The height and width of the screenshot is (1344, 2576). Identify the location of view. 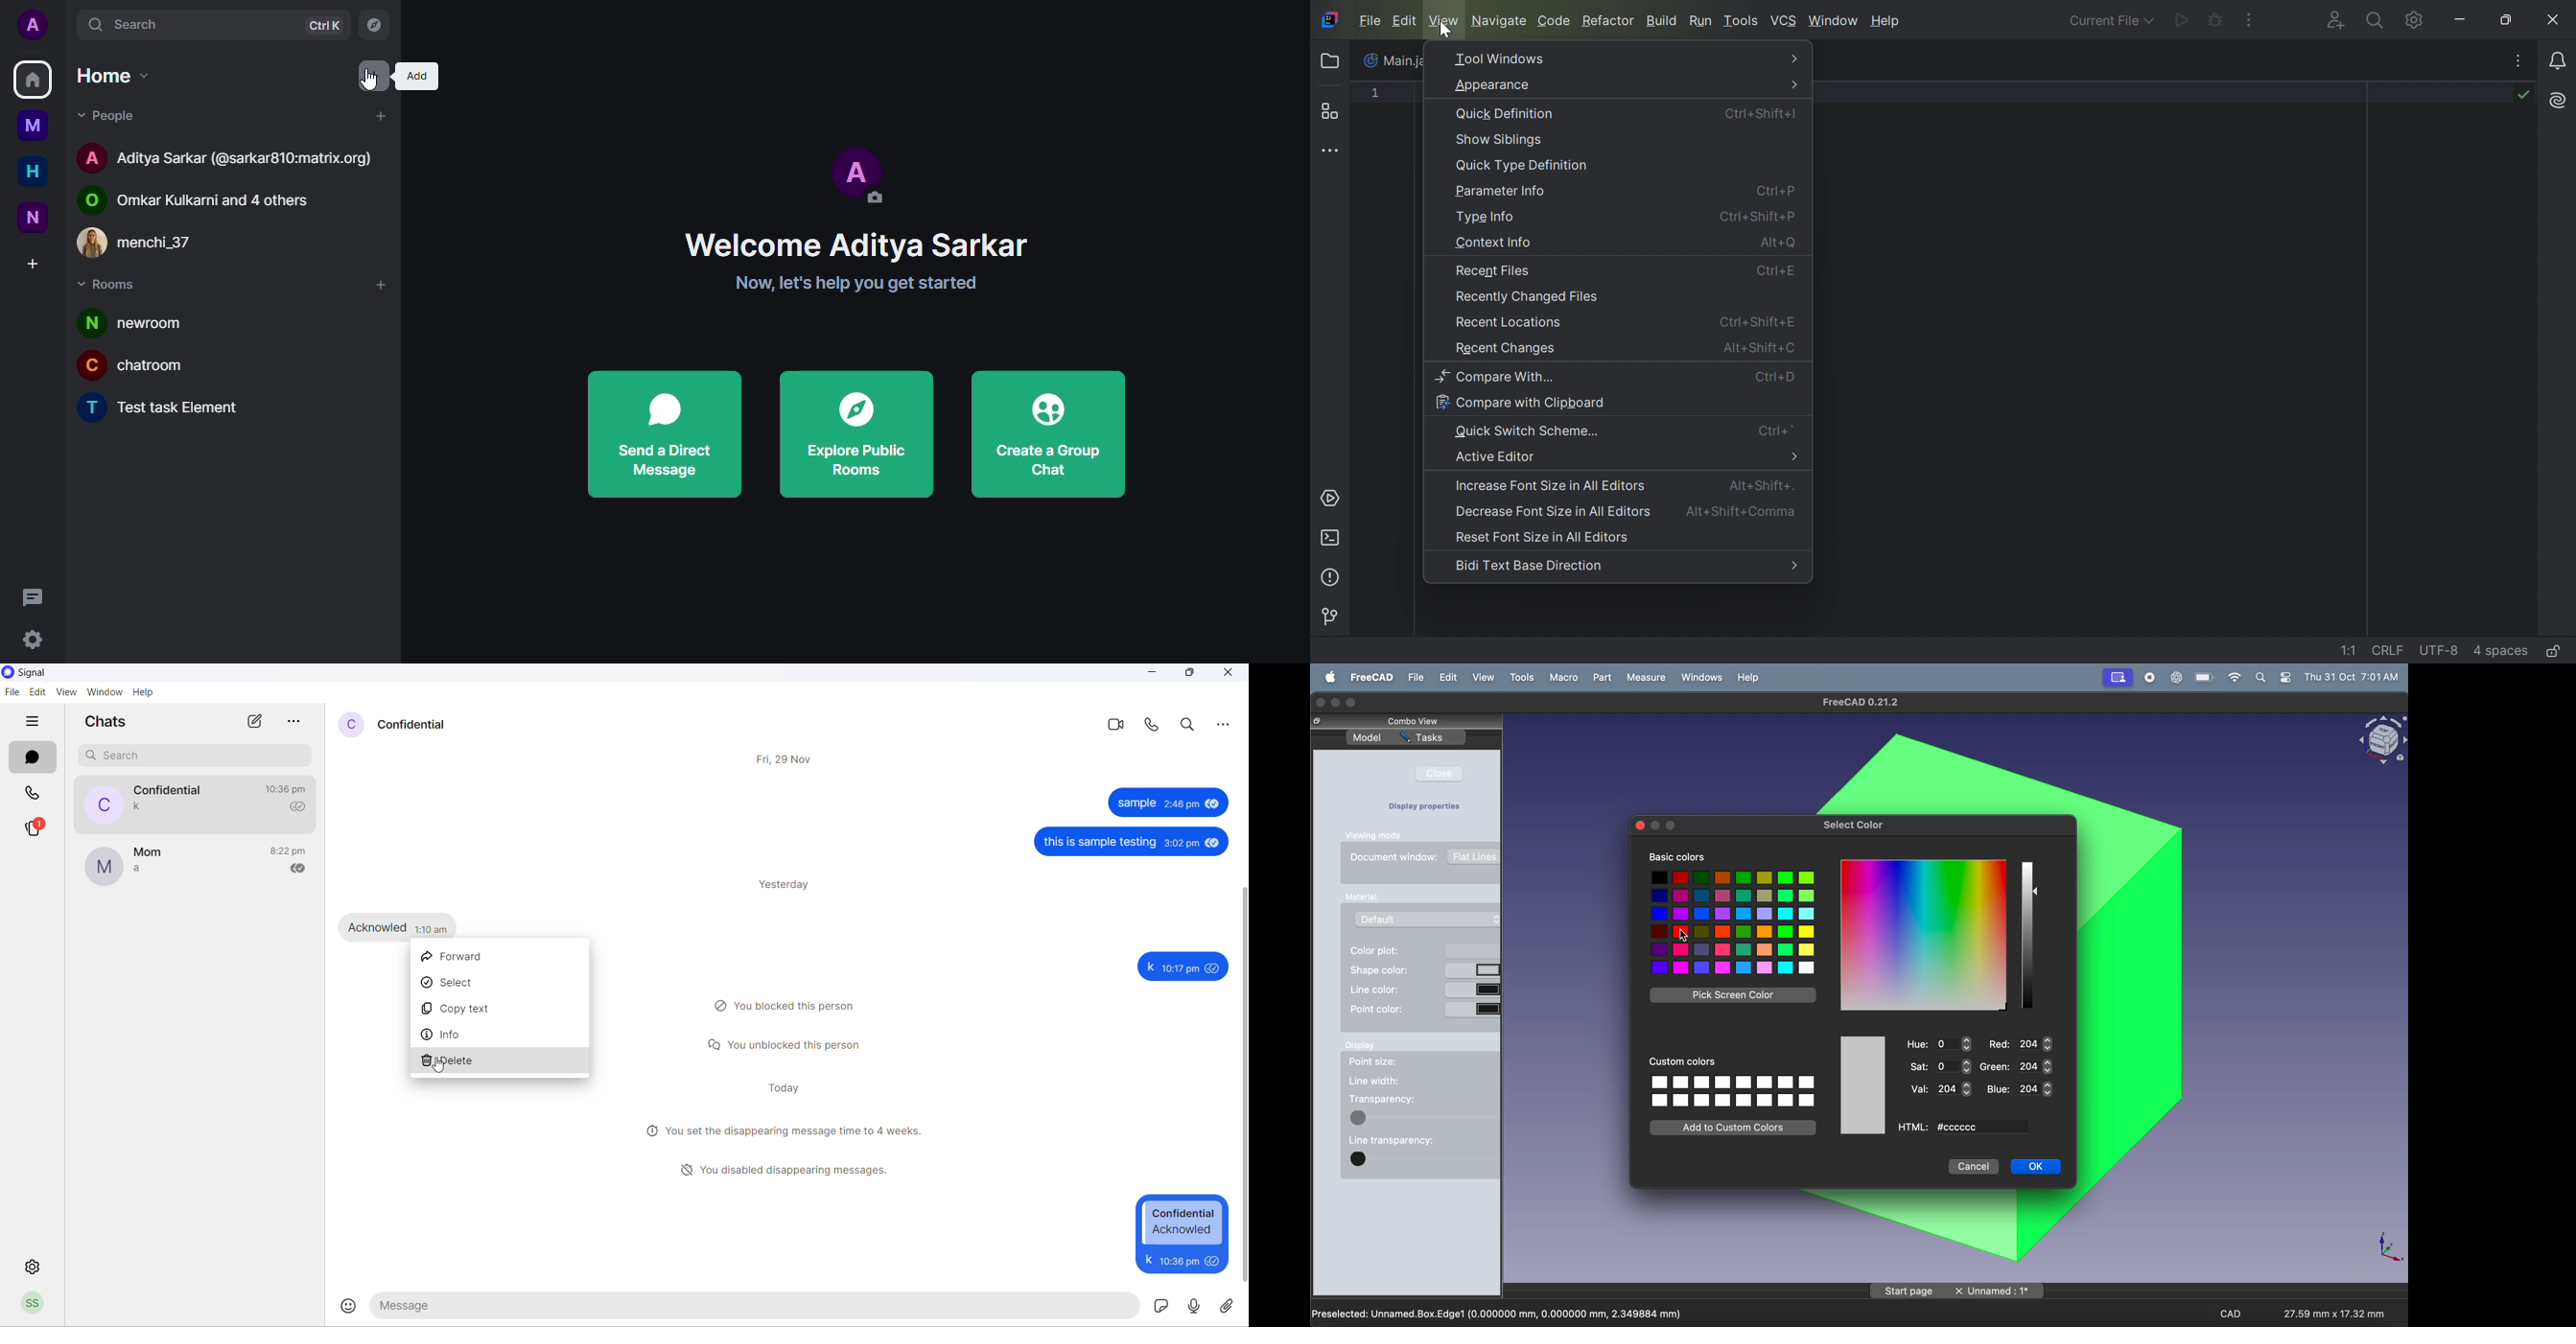
(65, 692).